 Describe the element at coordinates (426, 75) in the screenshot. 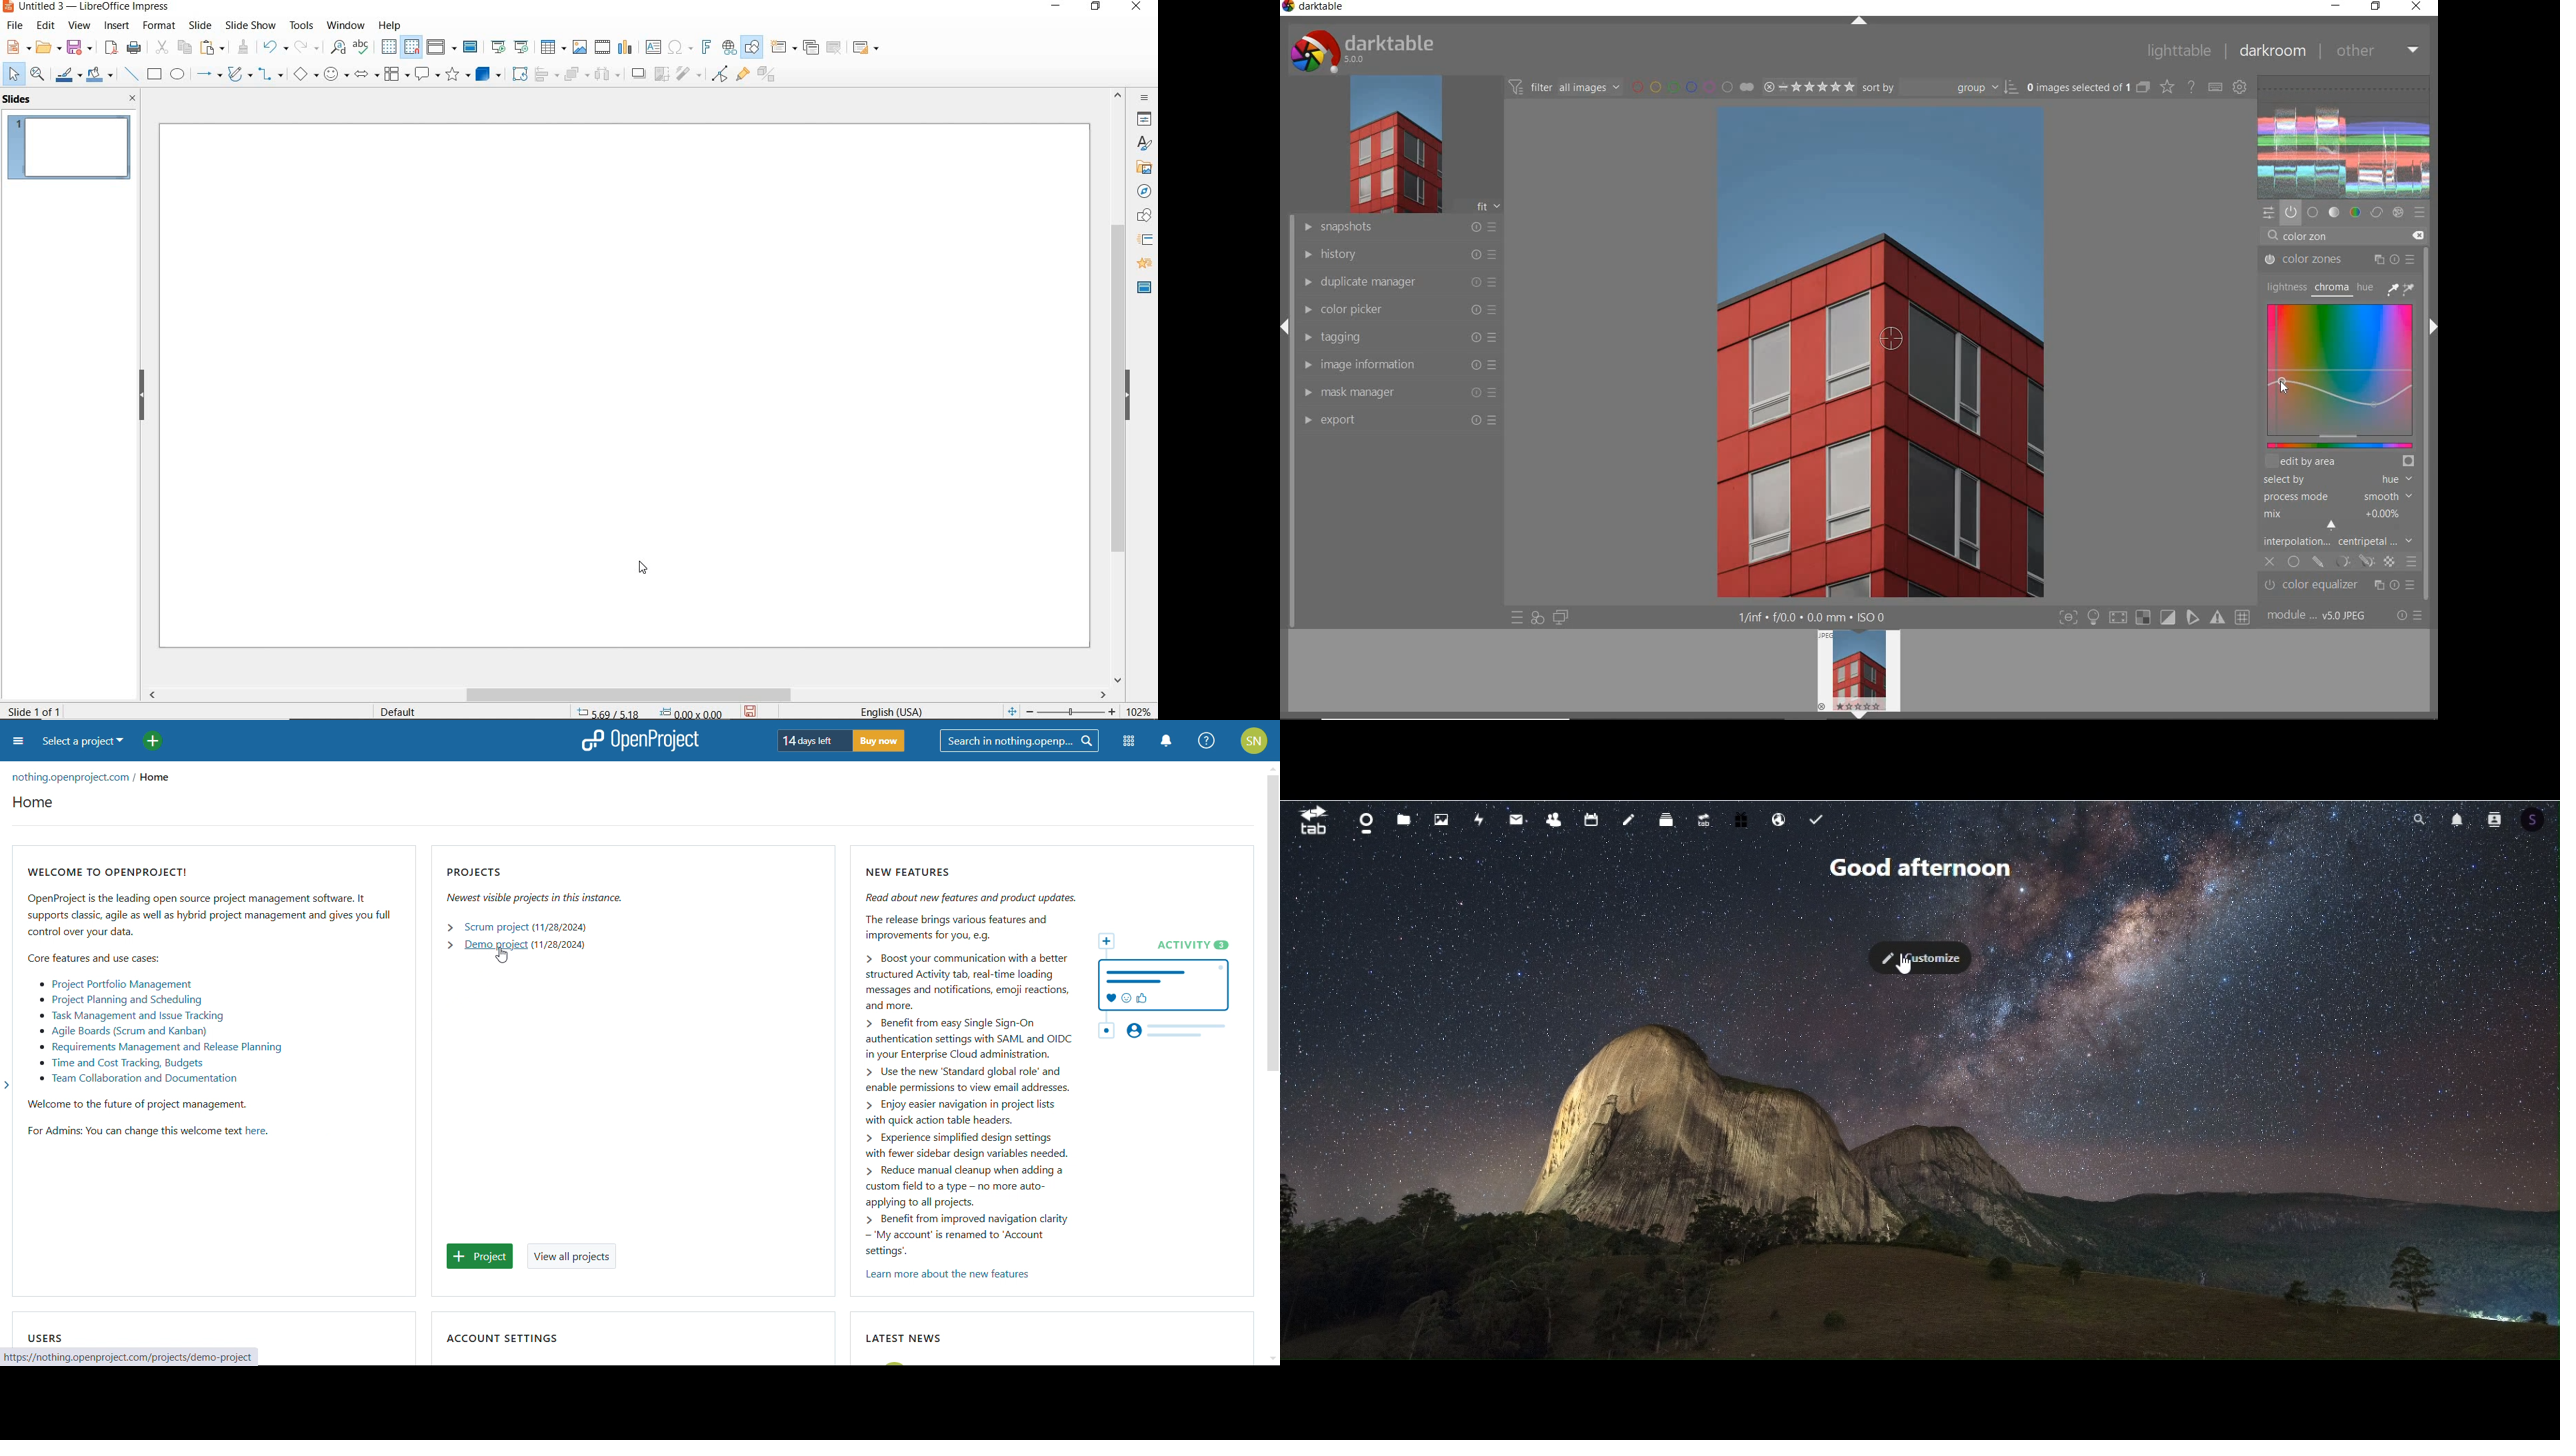

I see `CALLOUT SHAPES` at that location.